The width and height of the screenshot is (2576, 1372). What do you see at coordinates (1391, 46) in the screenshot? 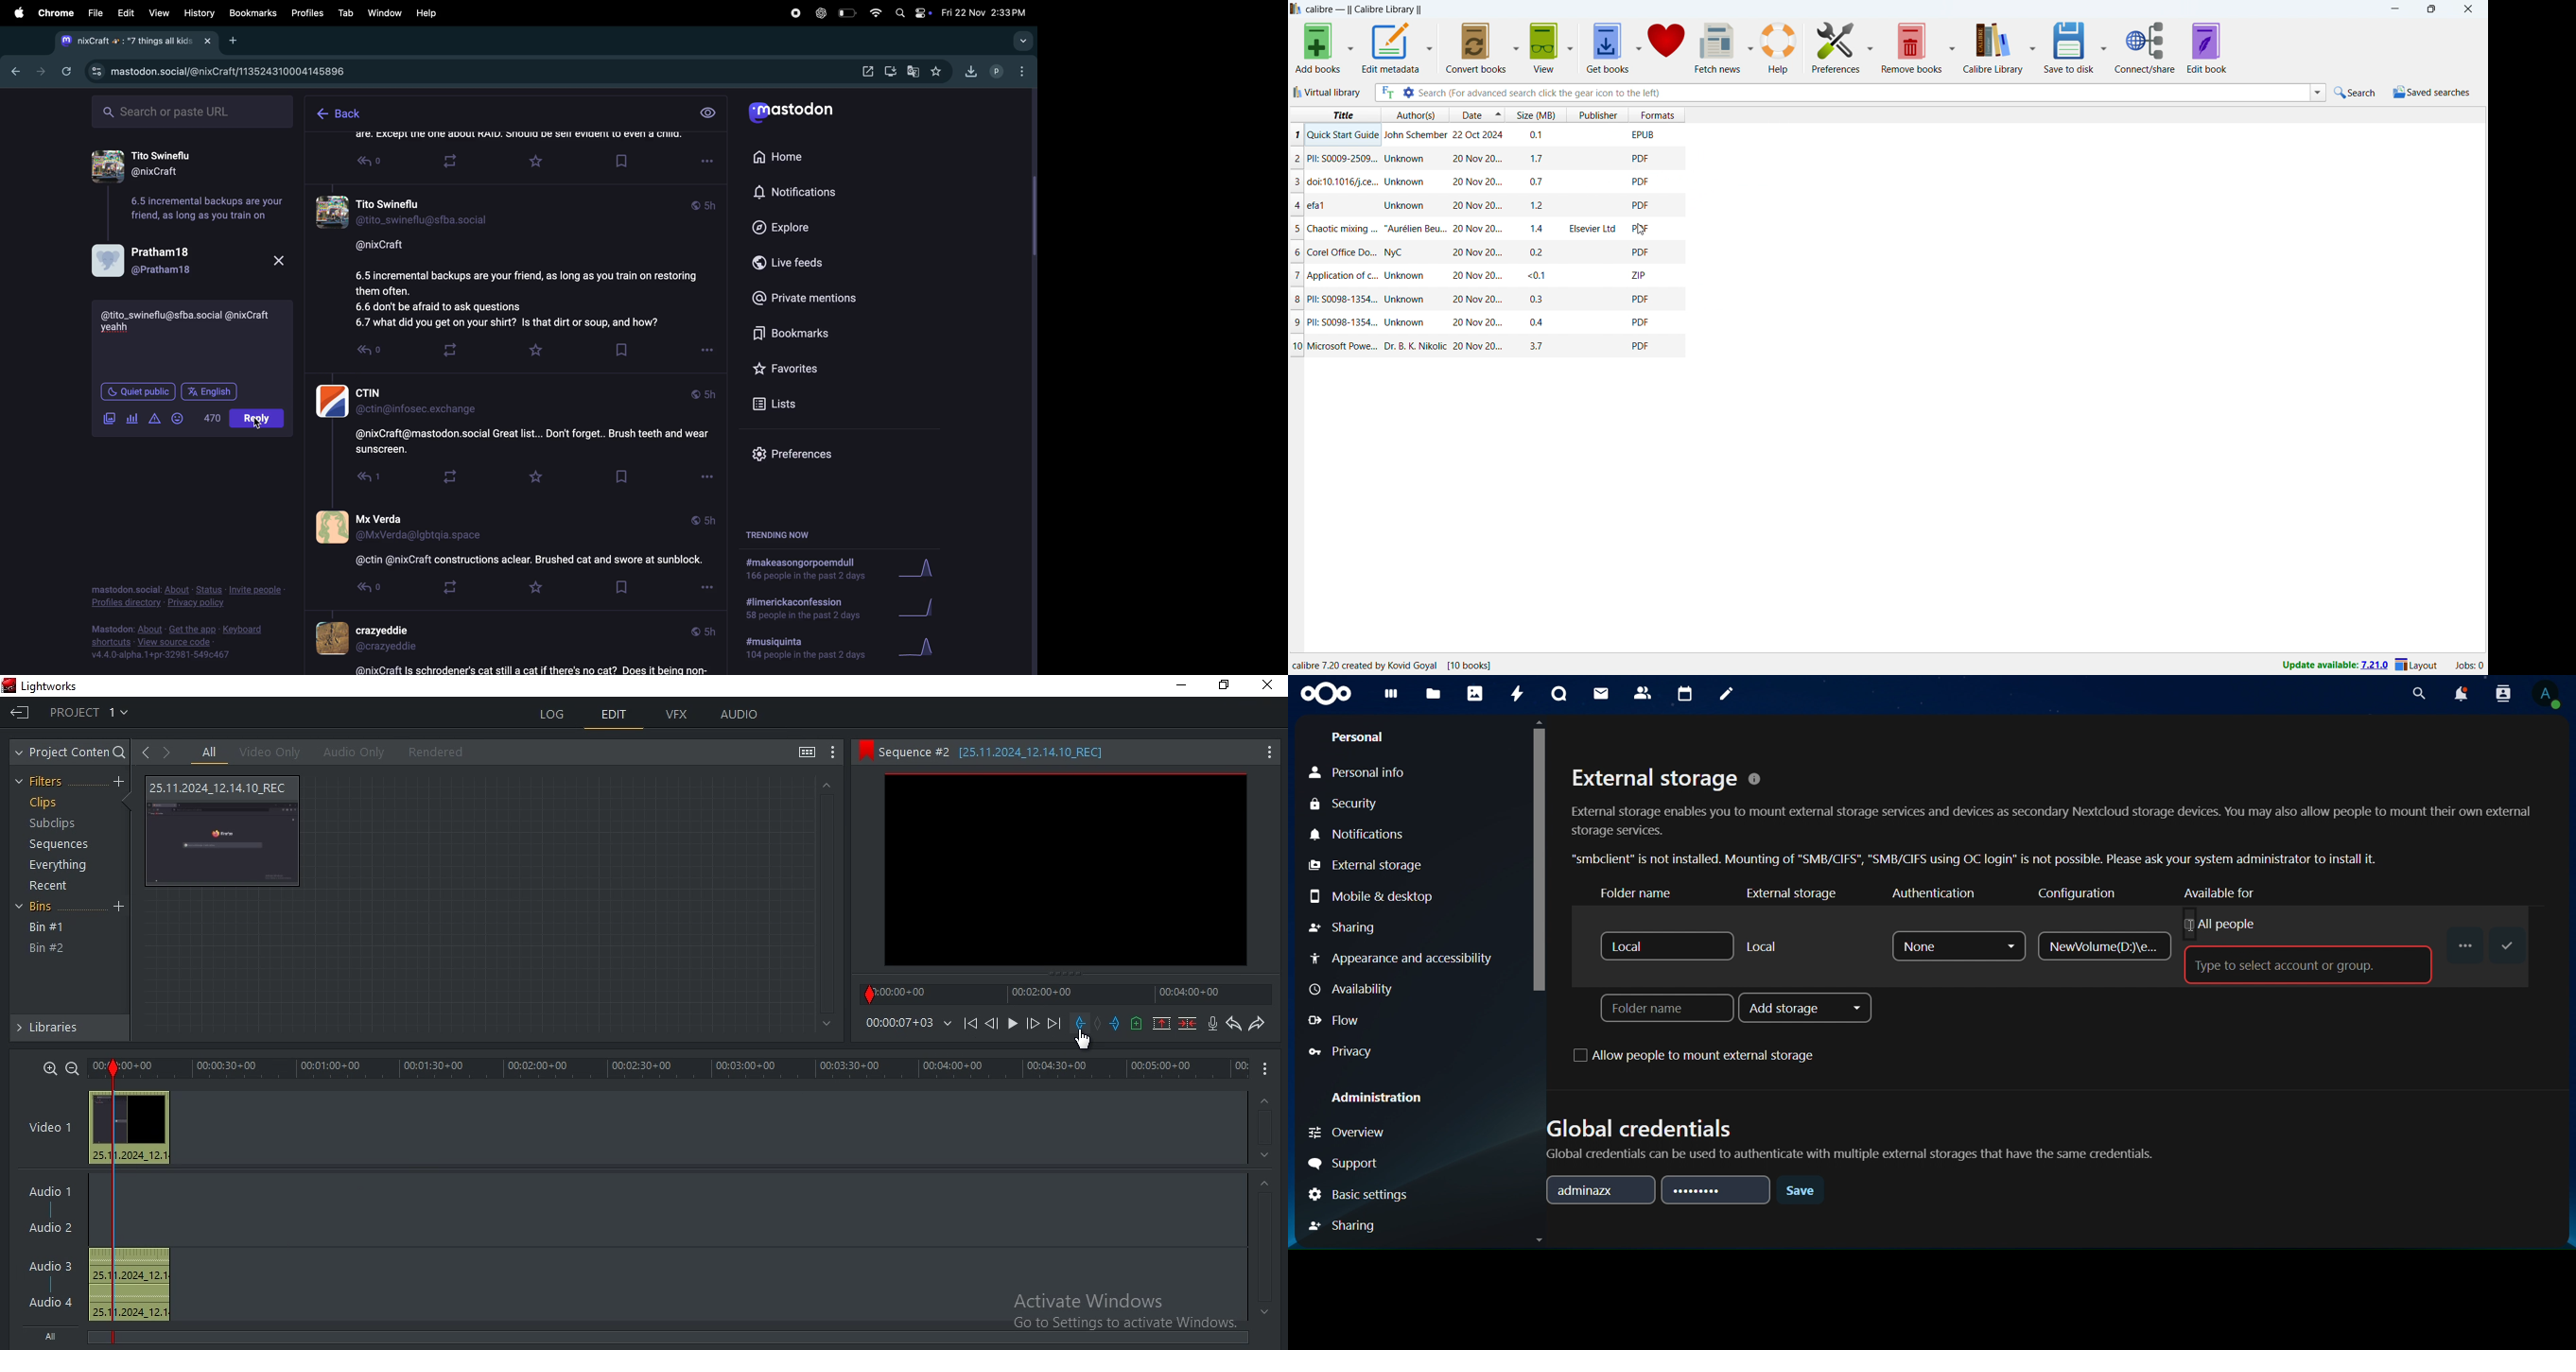
I see `edit metadata` at bounding box center [1391, 46].